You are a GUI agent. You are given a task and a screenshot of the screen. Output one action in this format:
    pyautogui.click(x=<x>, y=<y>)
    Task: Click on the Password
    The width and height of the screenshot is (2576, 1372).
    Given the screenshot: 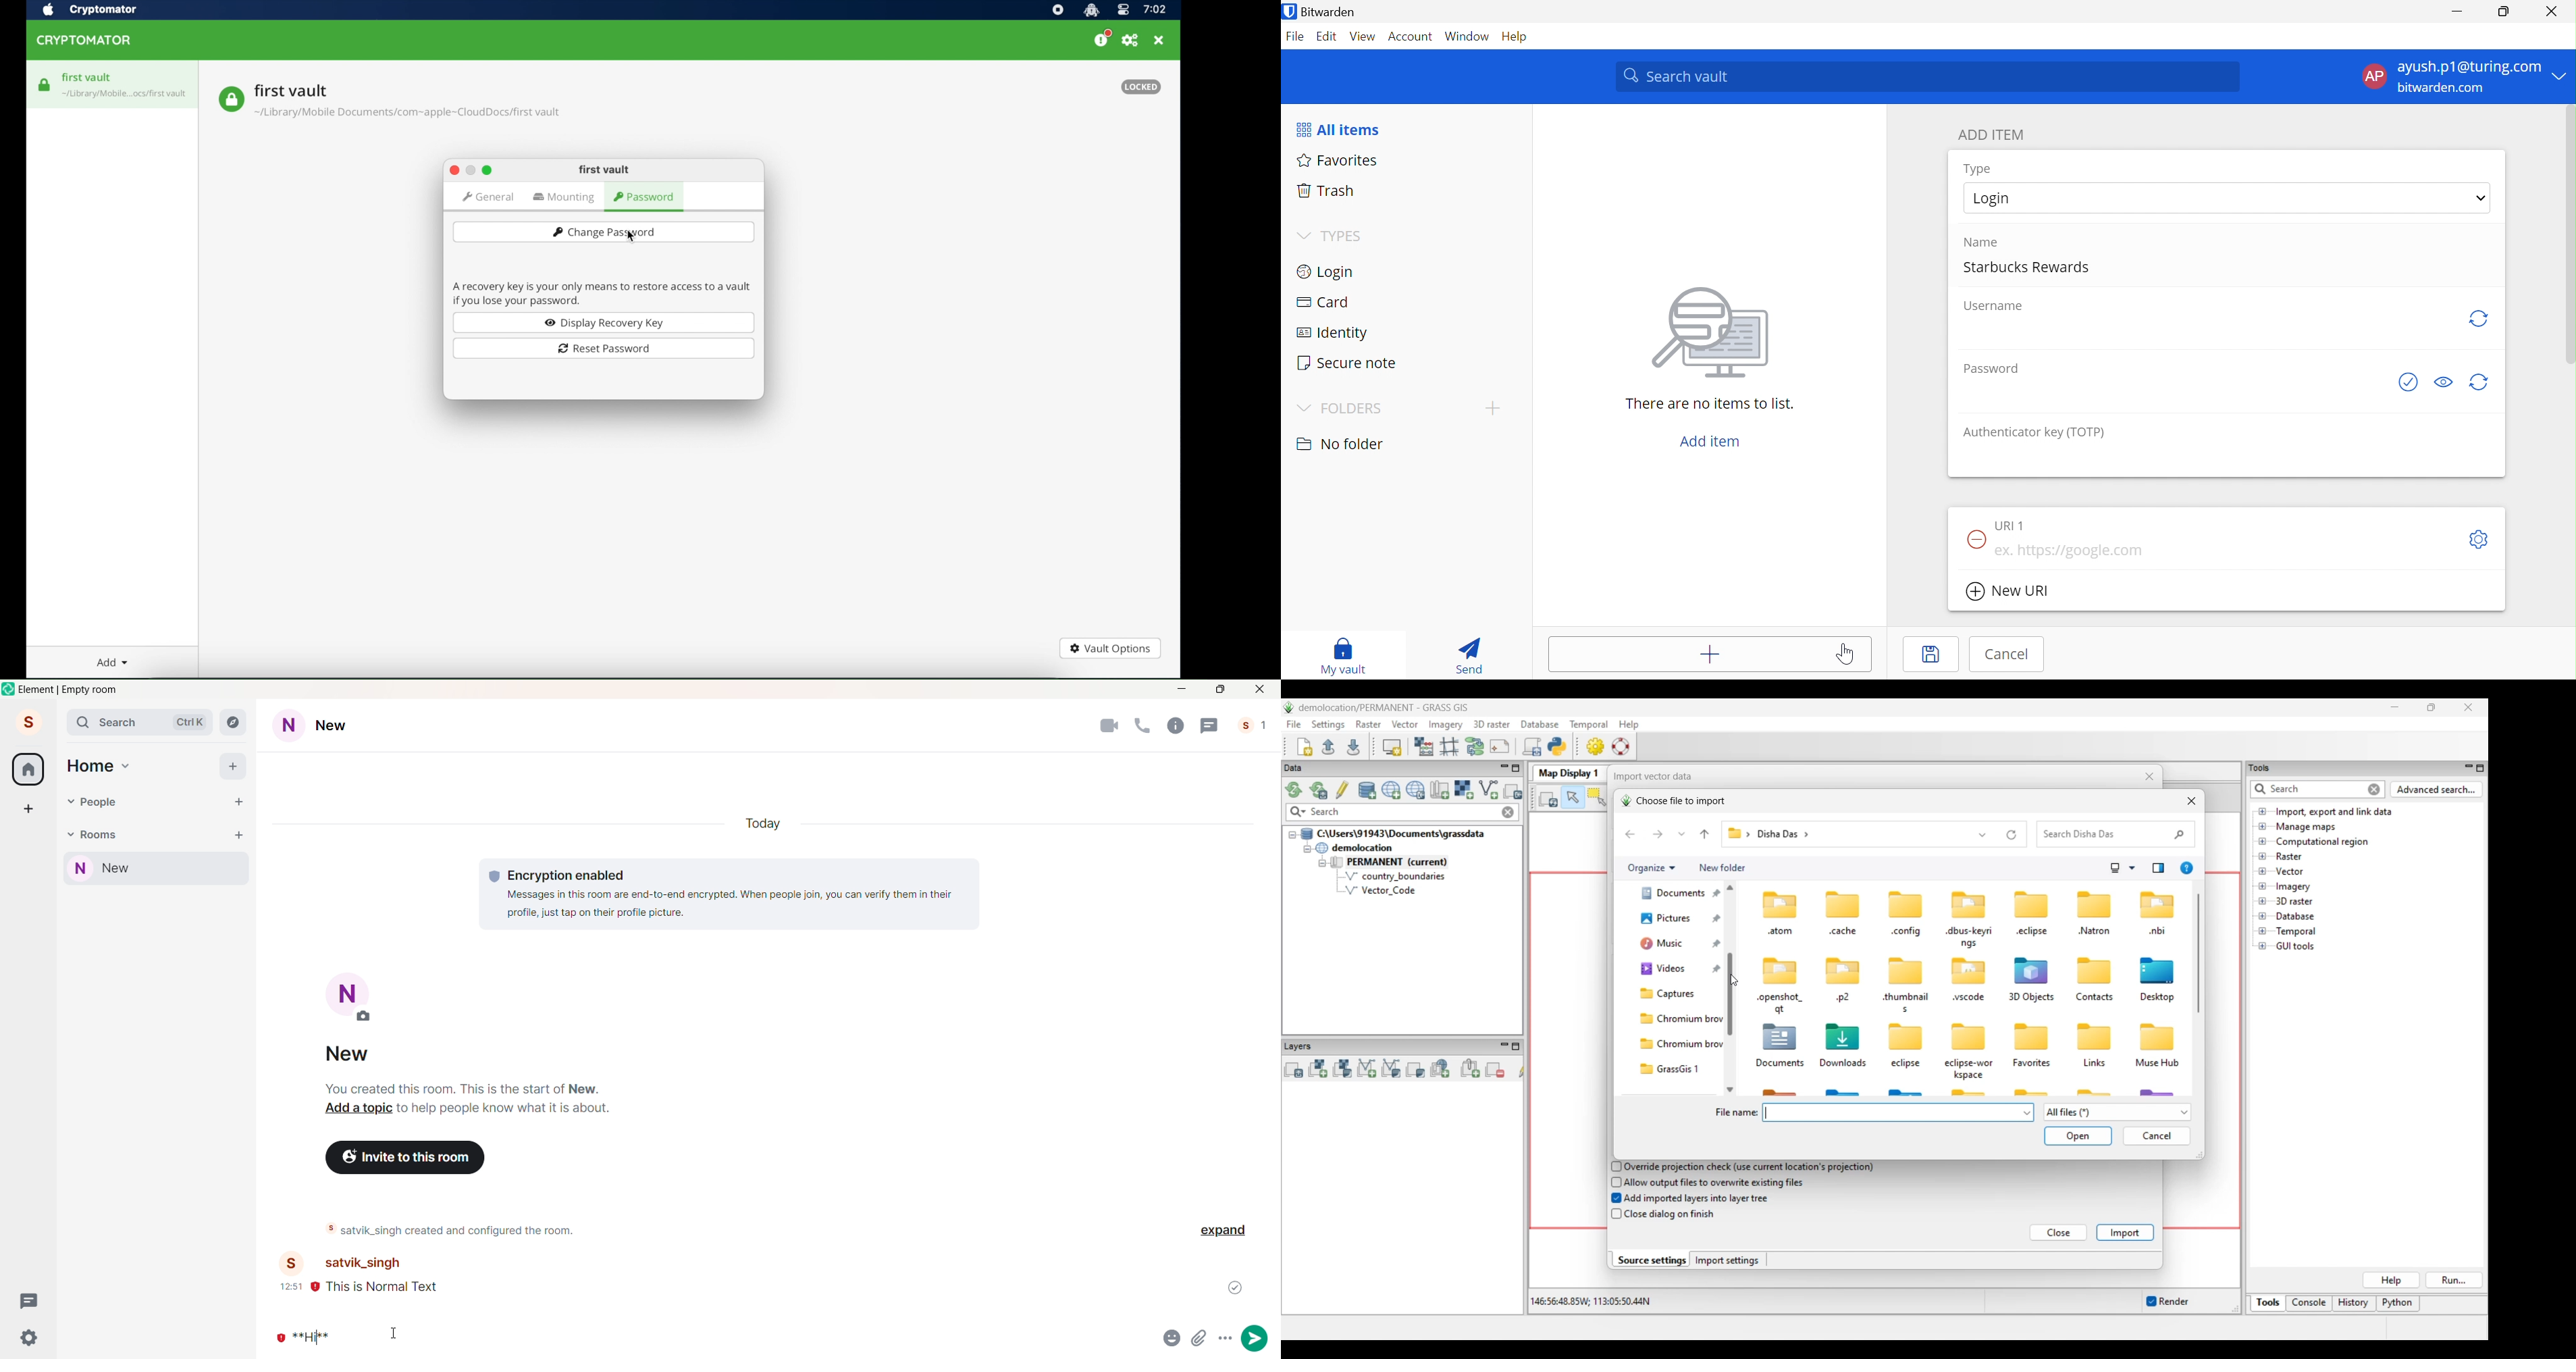 What is the action you would take?
    pyautogui.click(x=1991, y=369)
    